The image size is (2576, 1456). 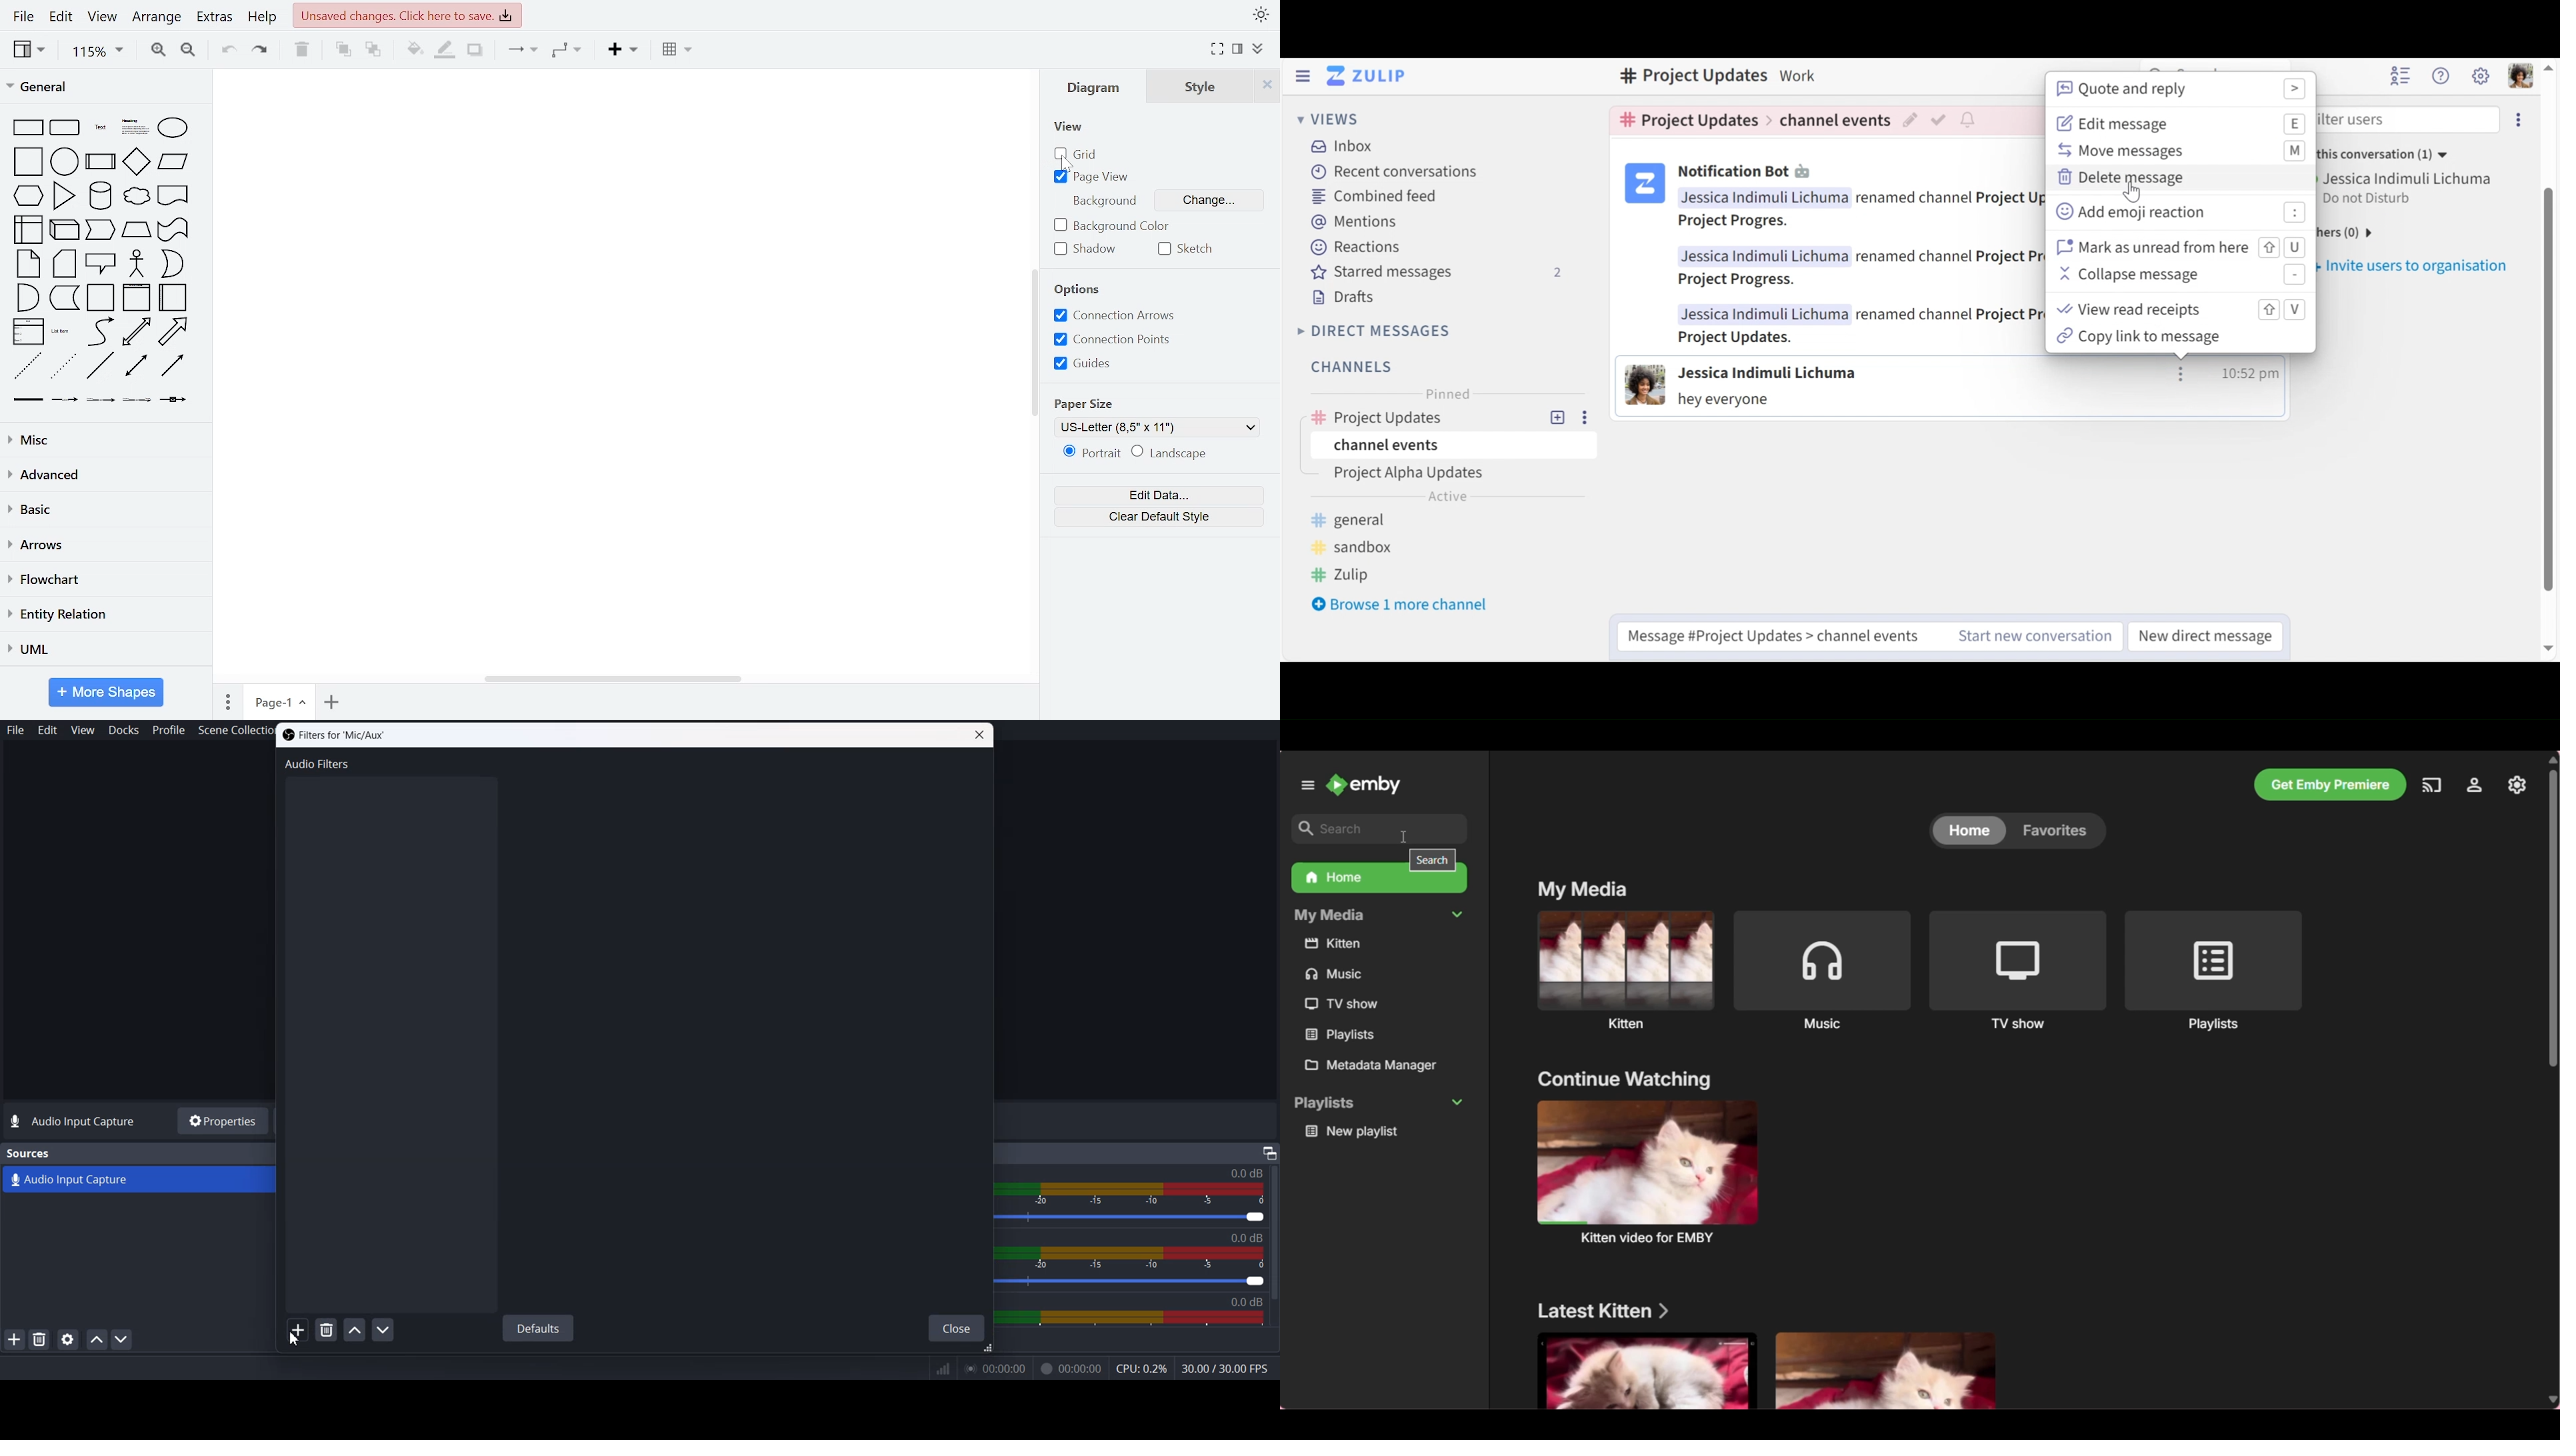 What do you see at coordinates (327, 1329) in the screenshot?
I see `Remove selected filters` at bounding box center [327, 1329].